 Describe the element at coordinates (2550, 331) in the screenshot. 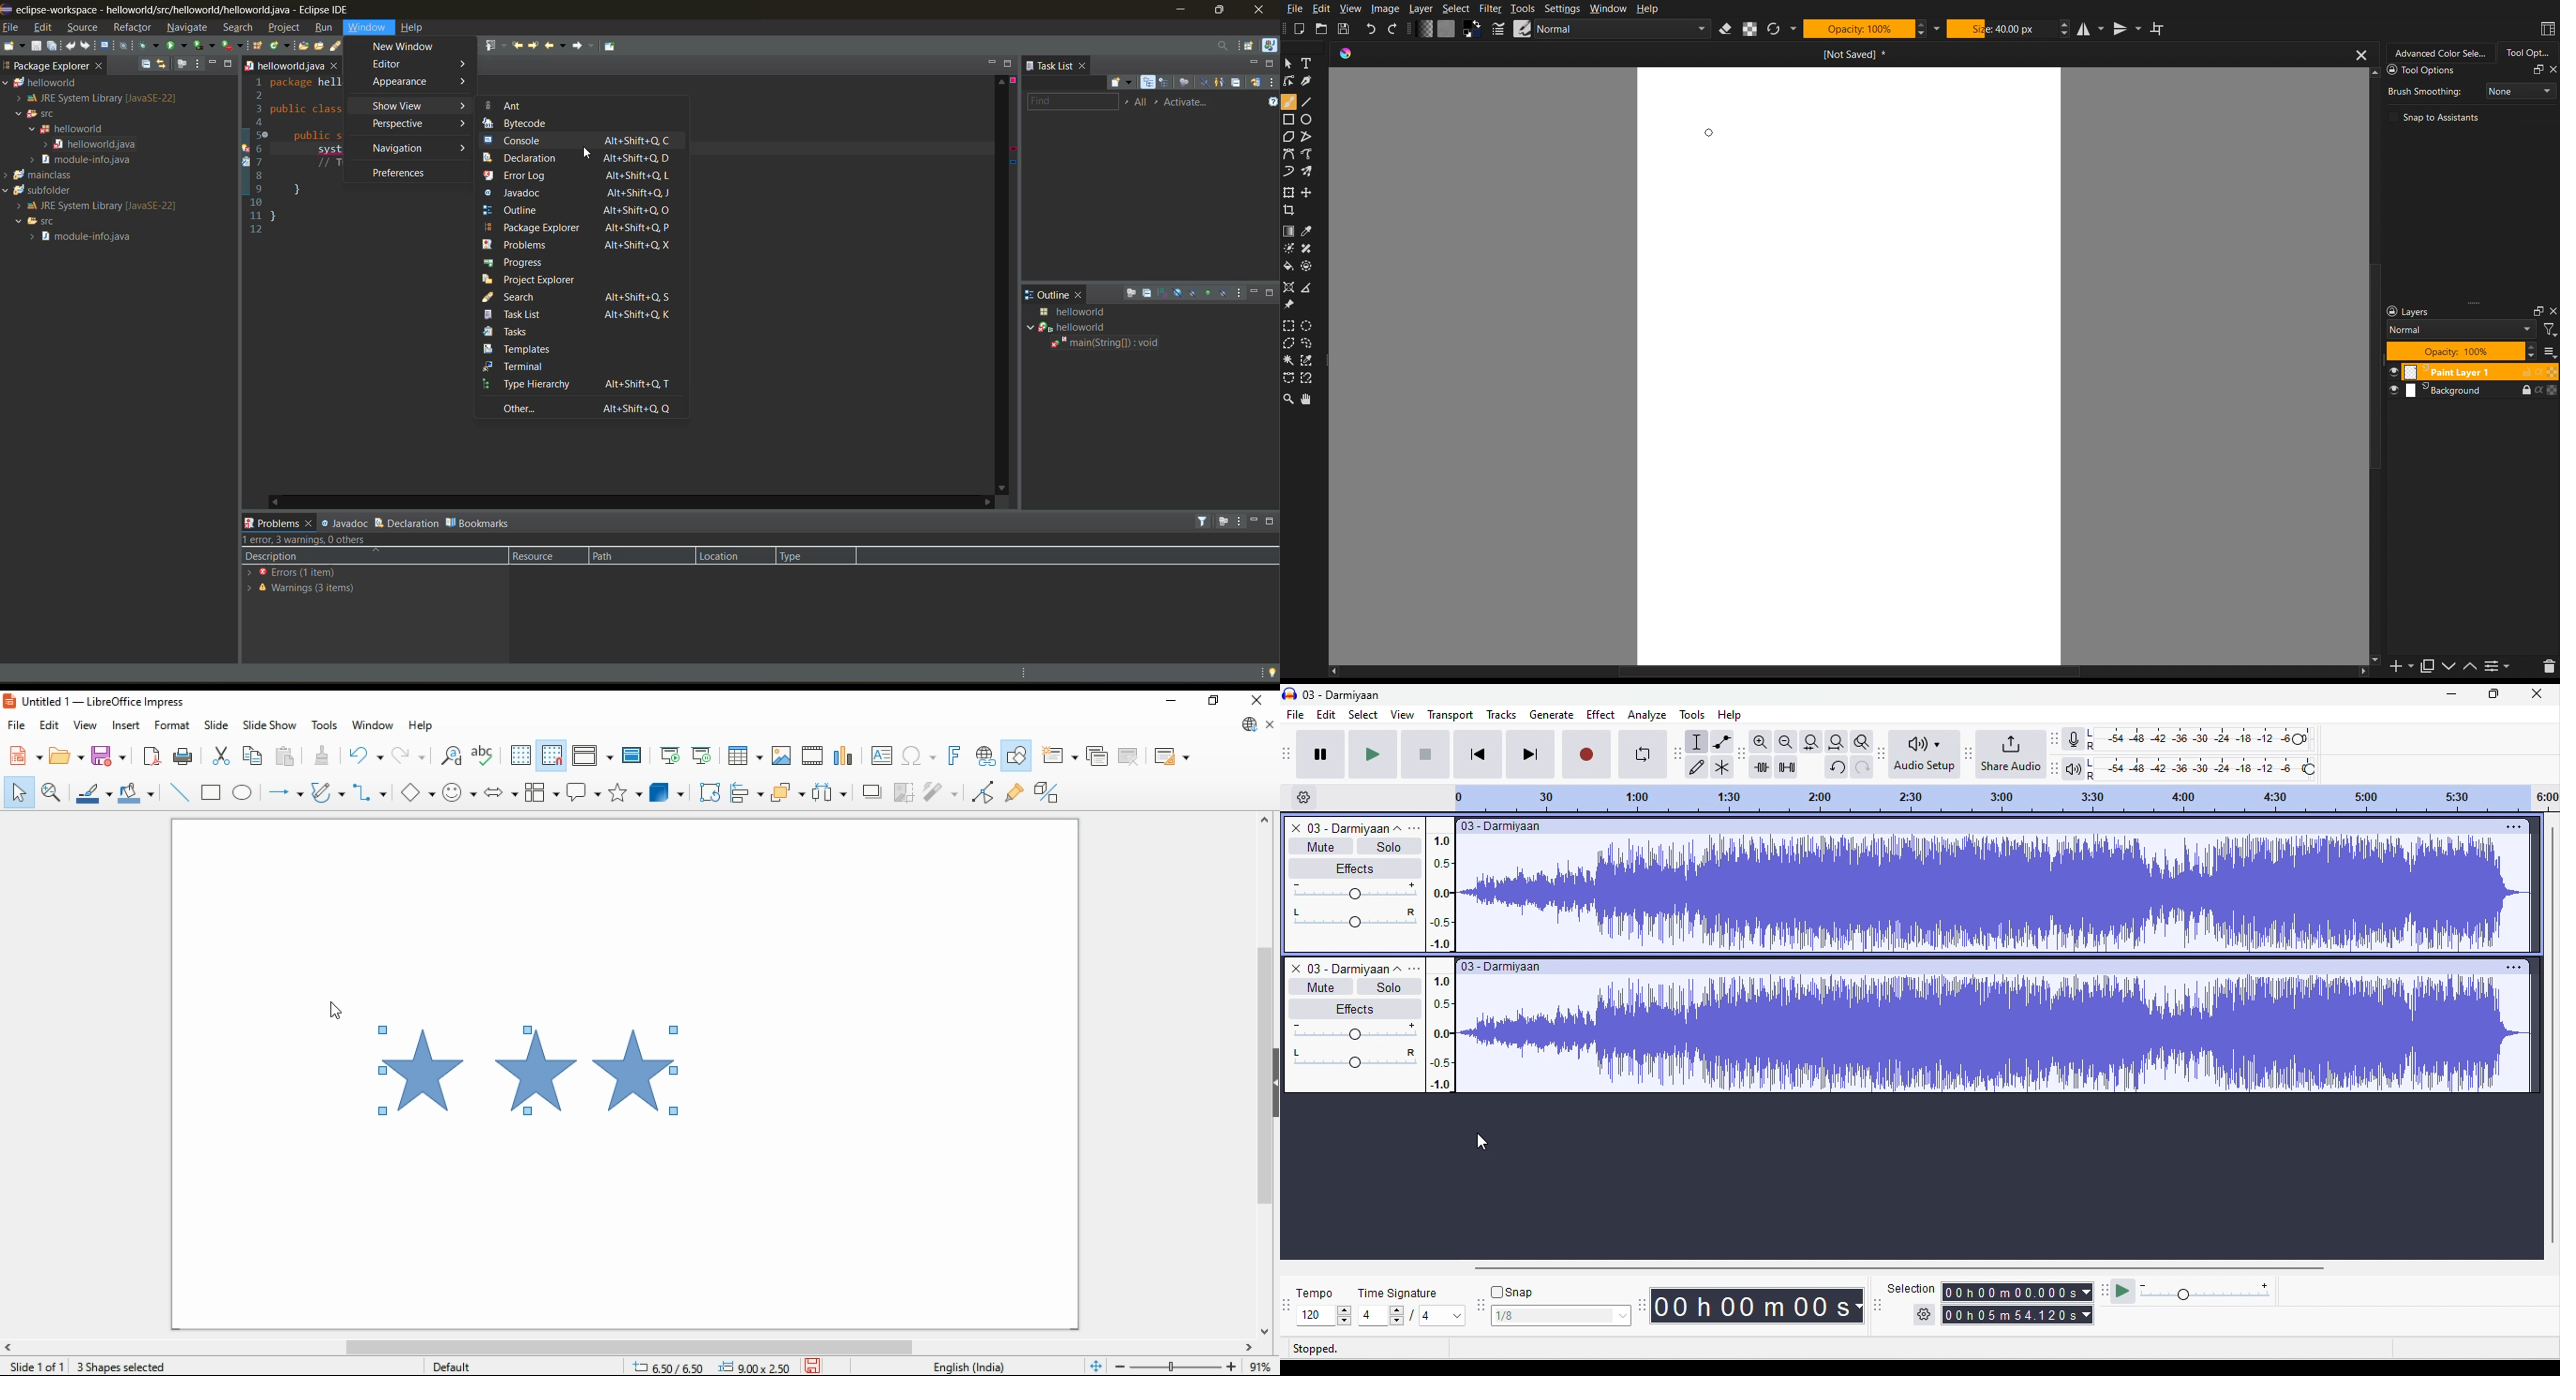

I see `Filter` at that location.